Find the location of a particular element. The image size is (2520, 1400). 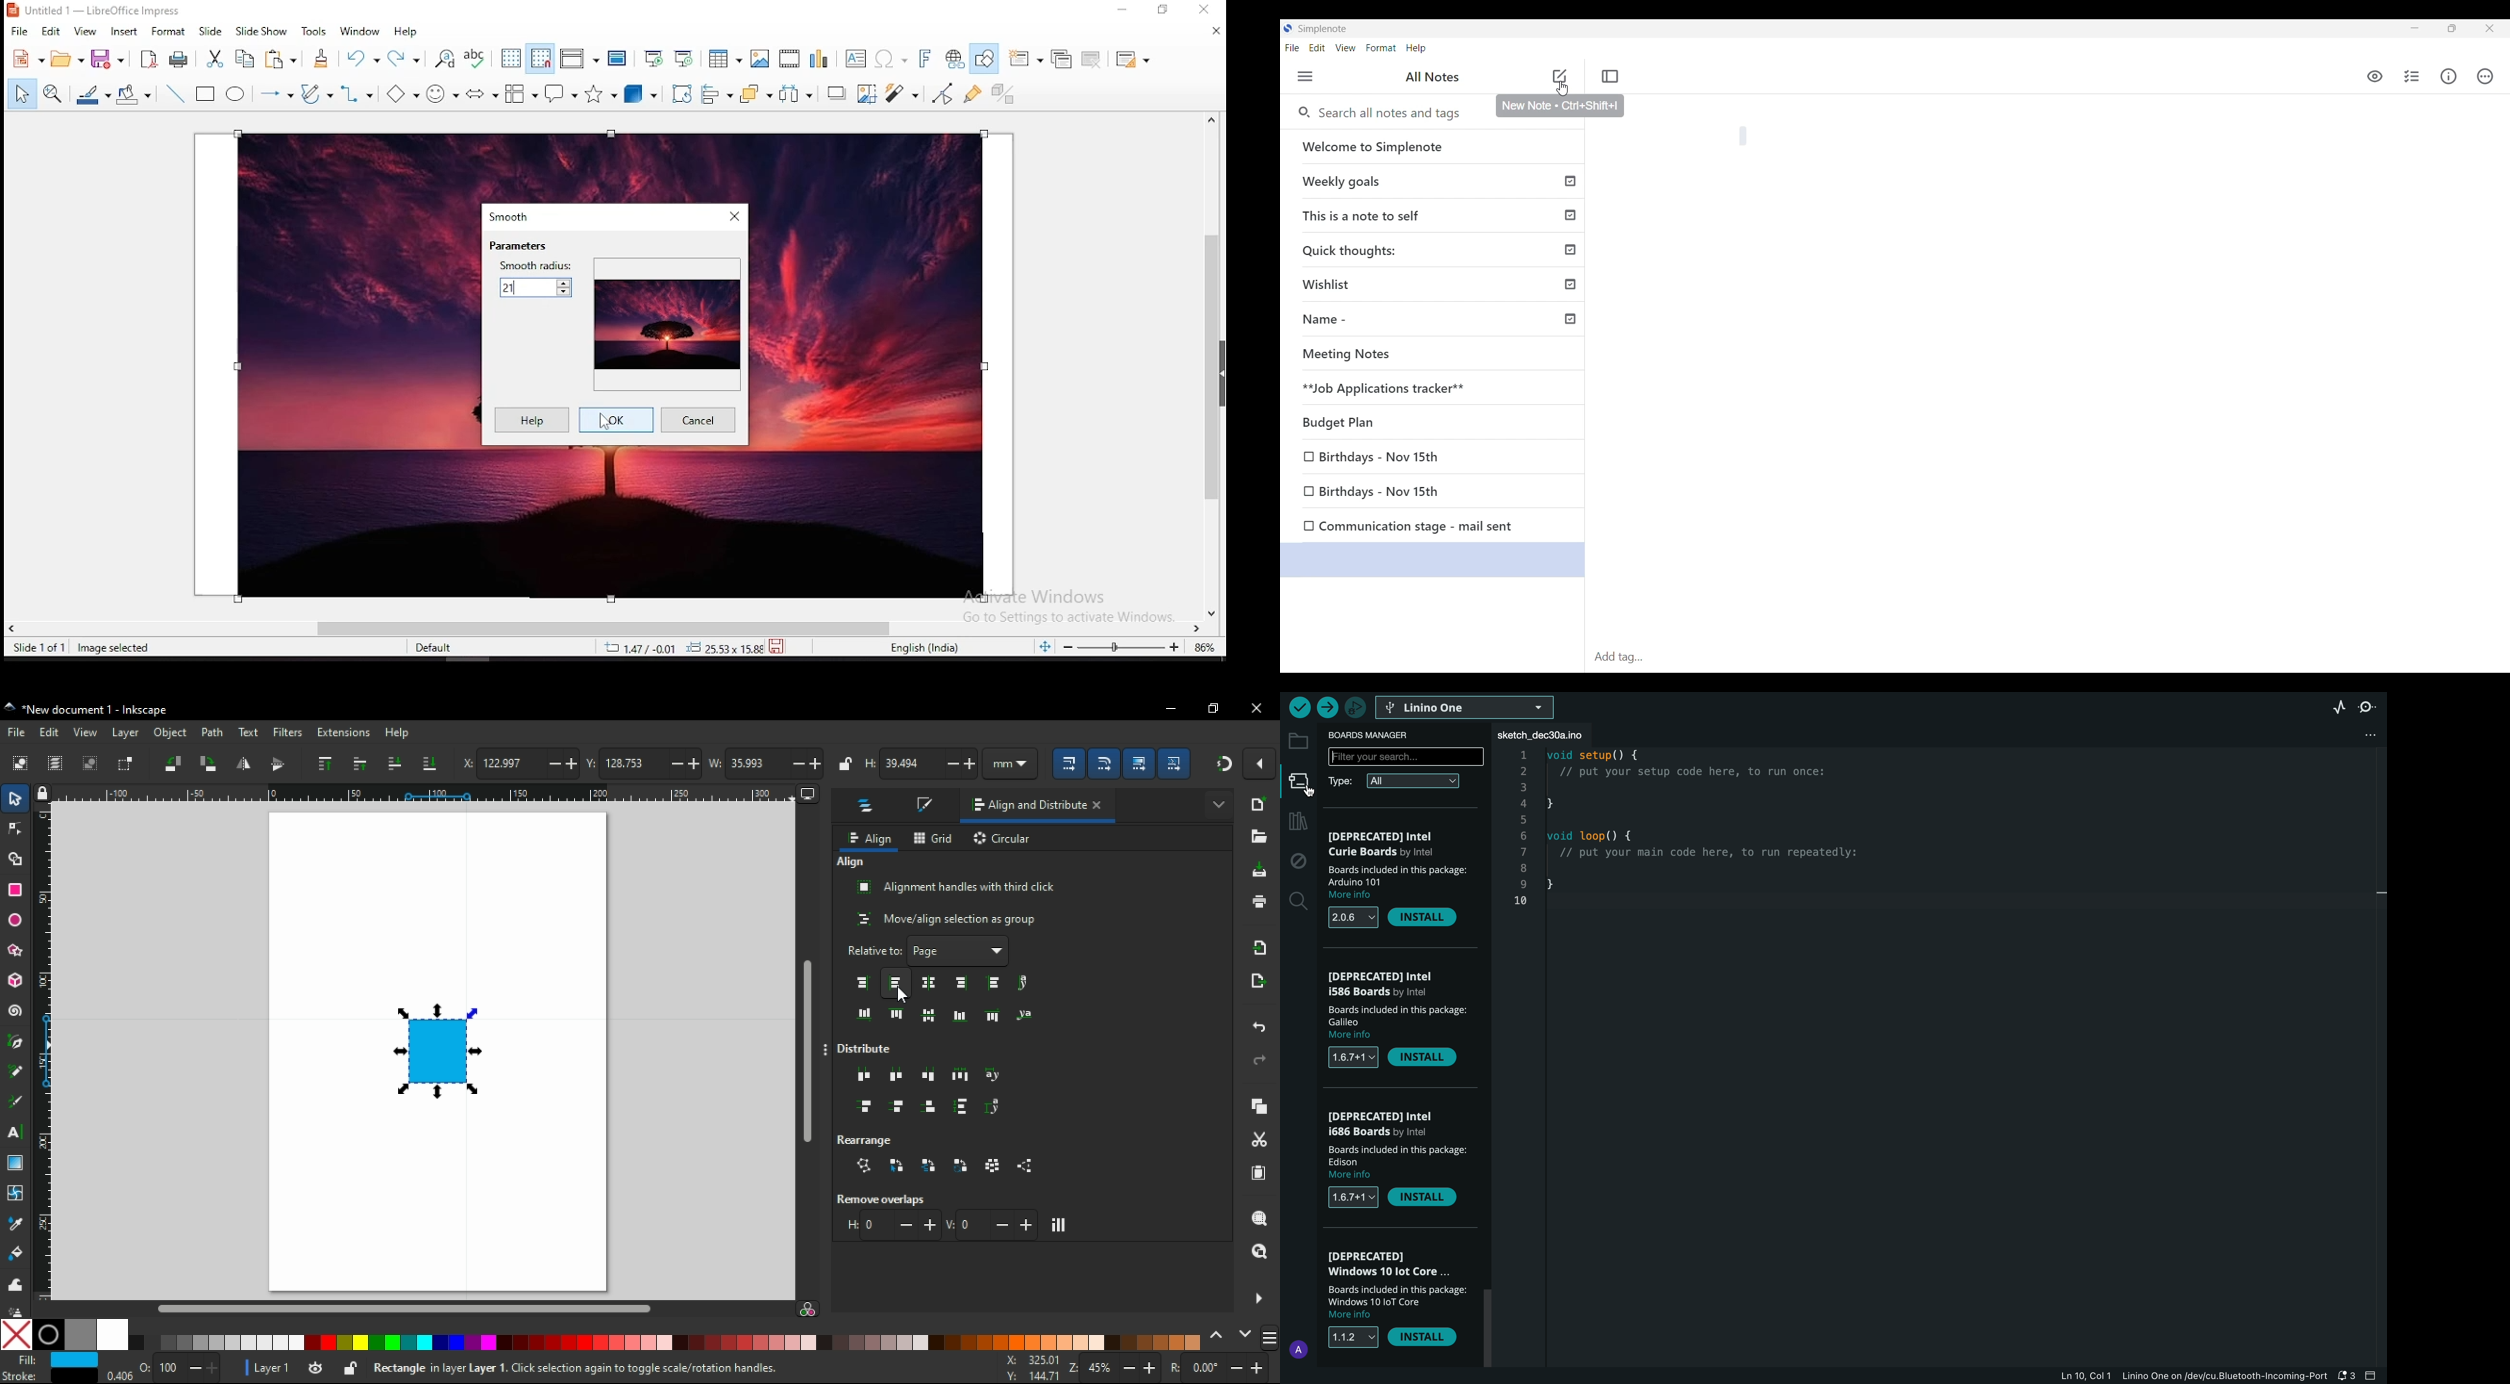

lines and arrows is located at coordinates (274, 93).